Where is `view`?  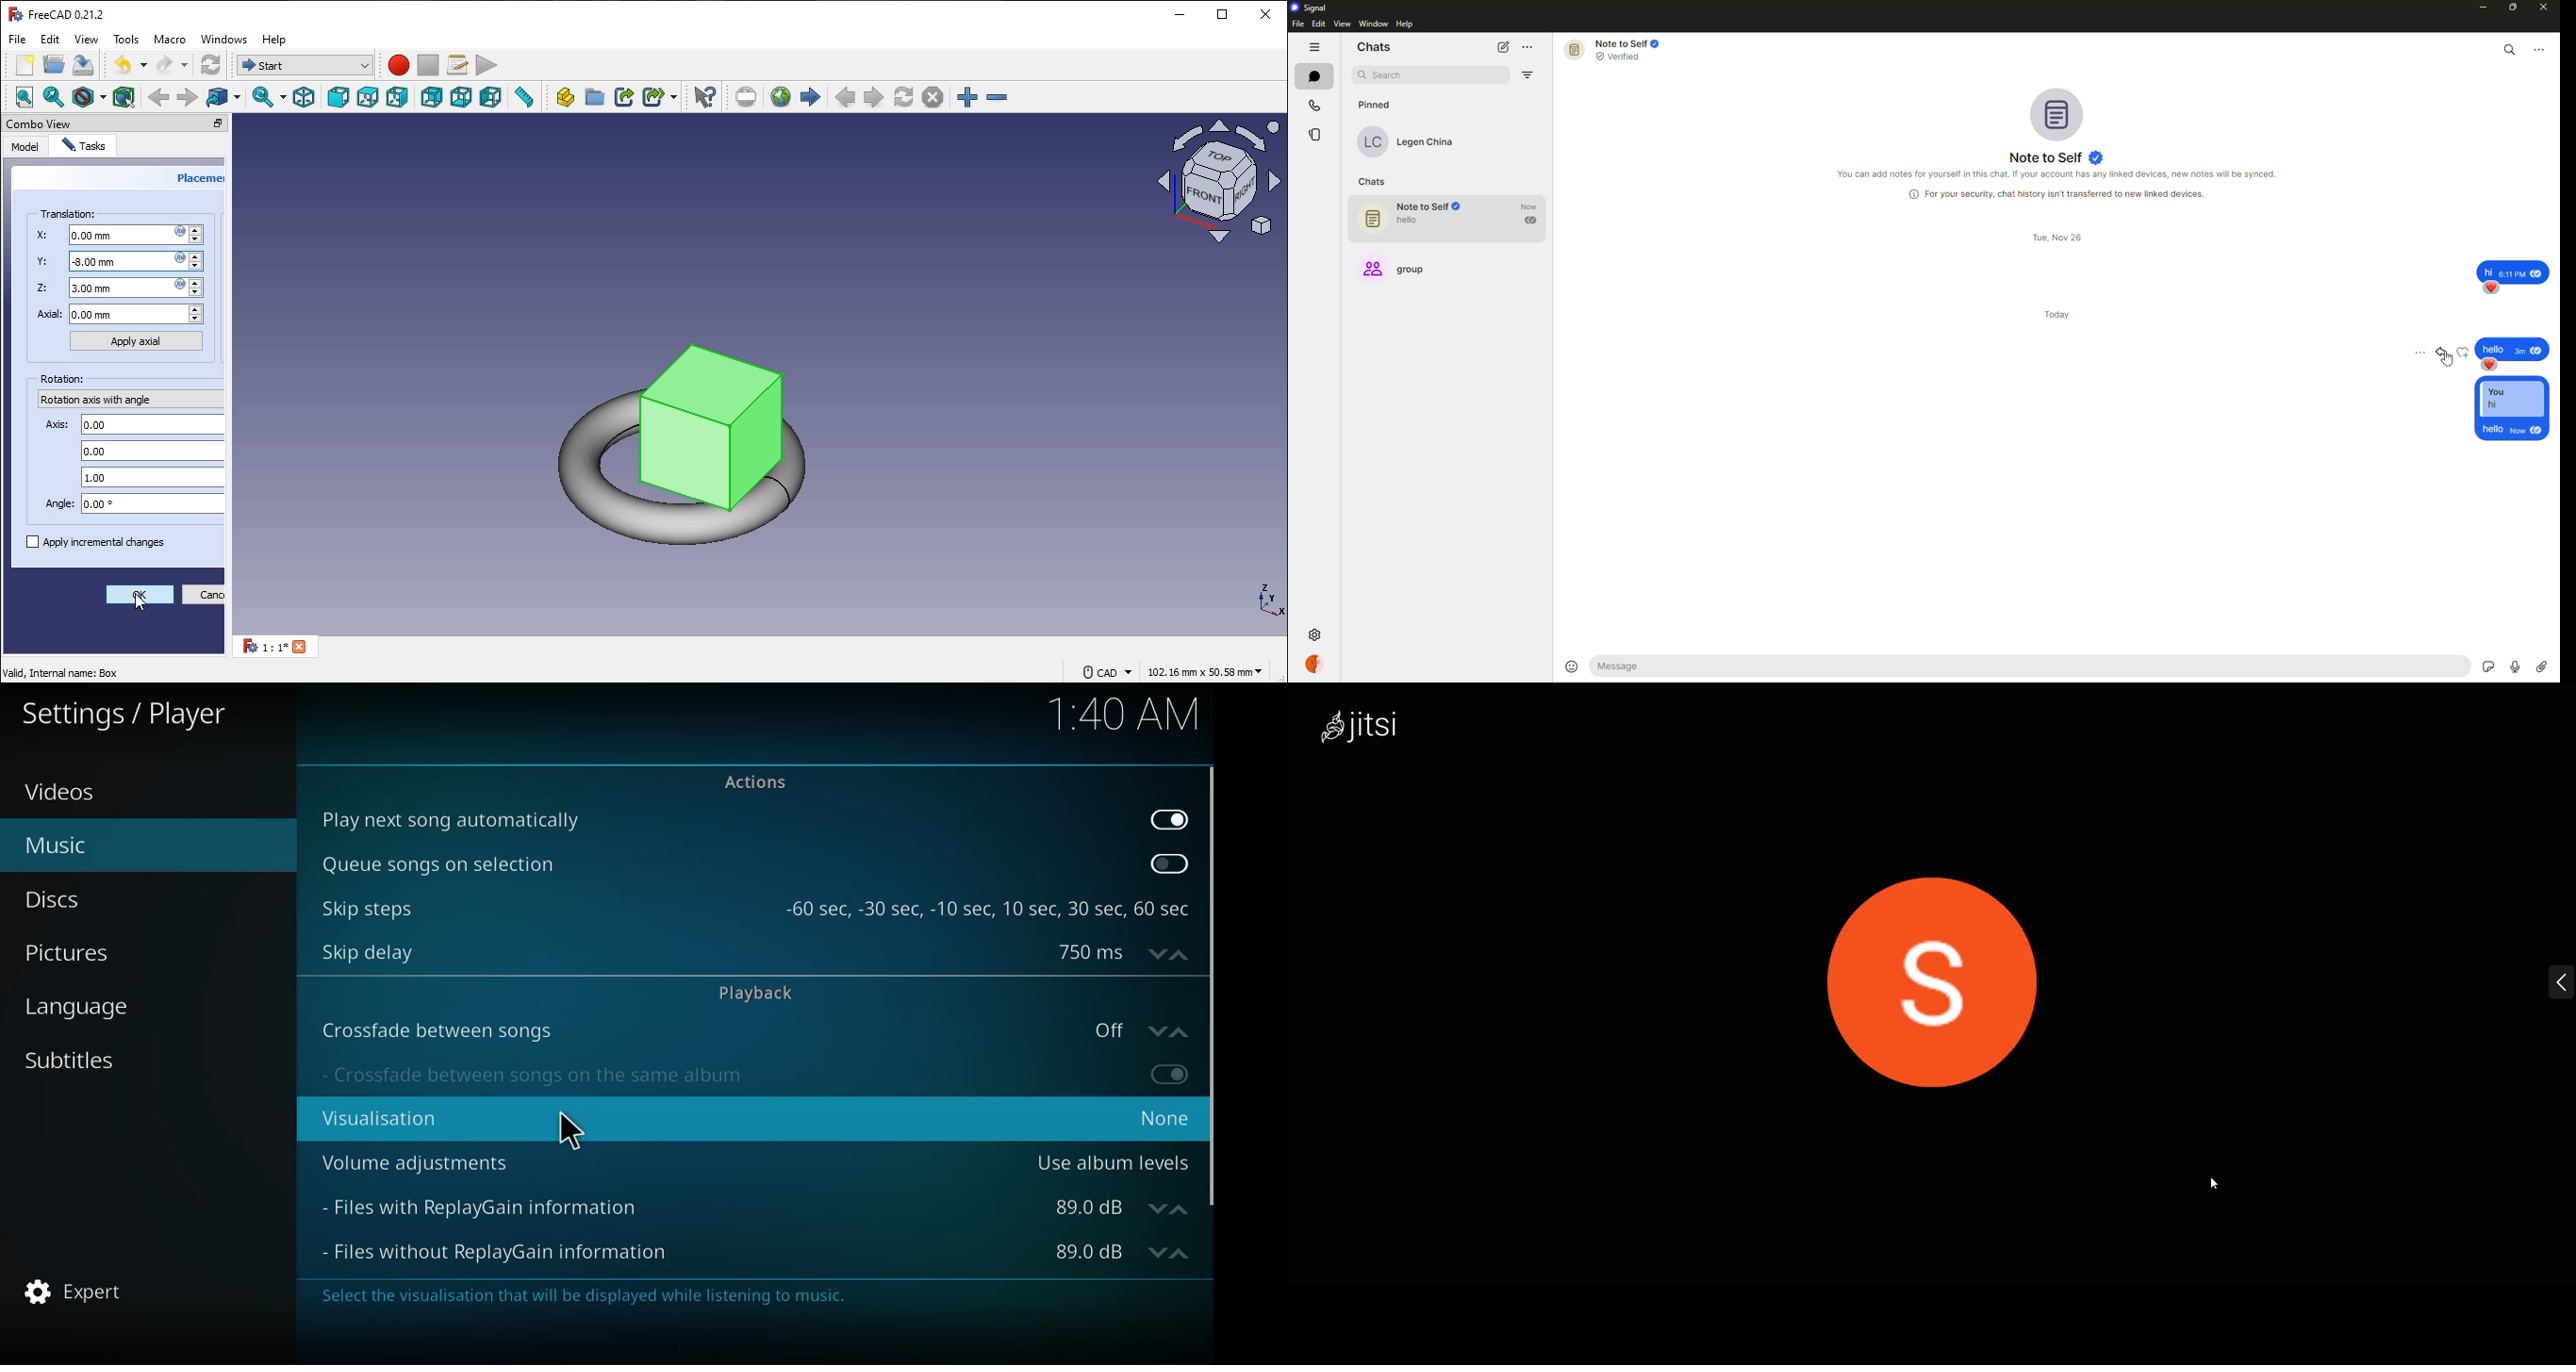 view is located at coordinates (1340, 24).